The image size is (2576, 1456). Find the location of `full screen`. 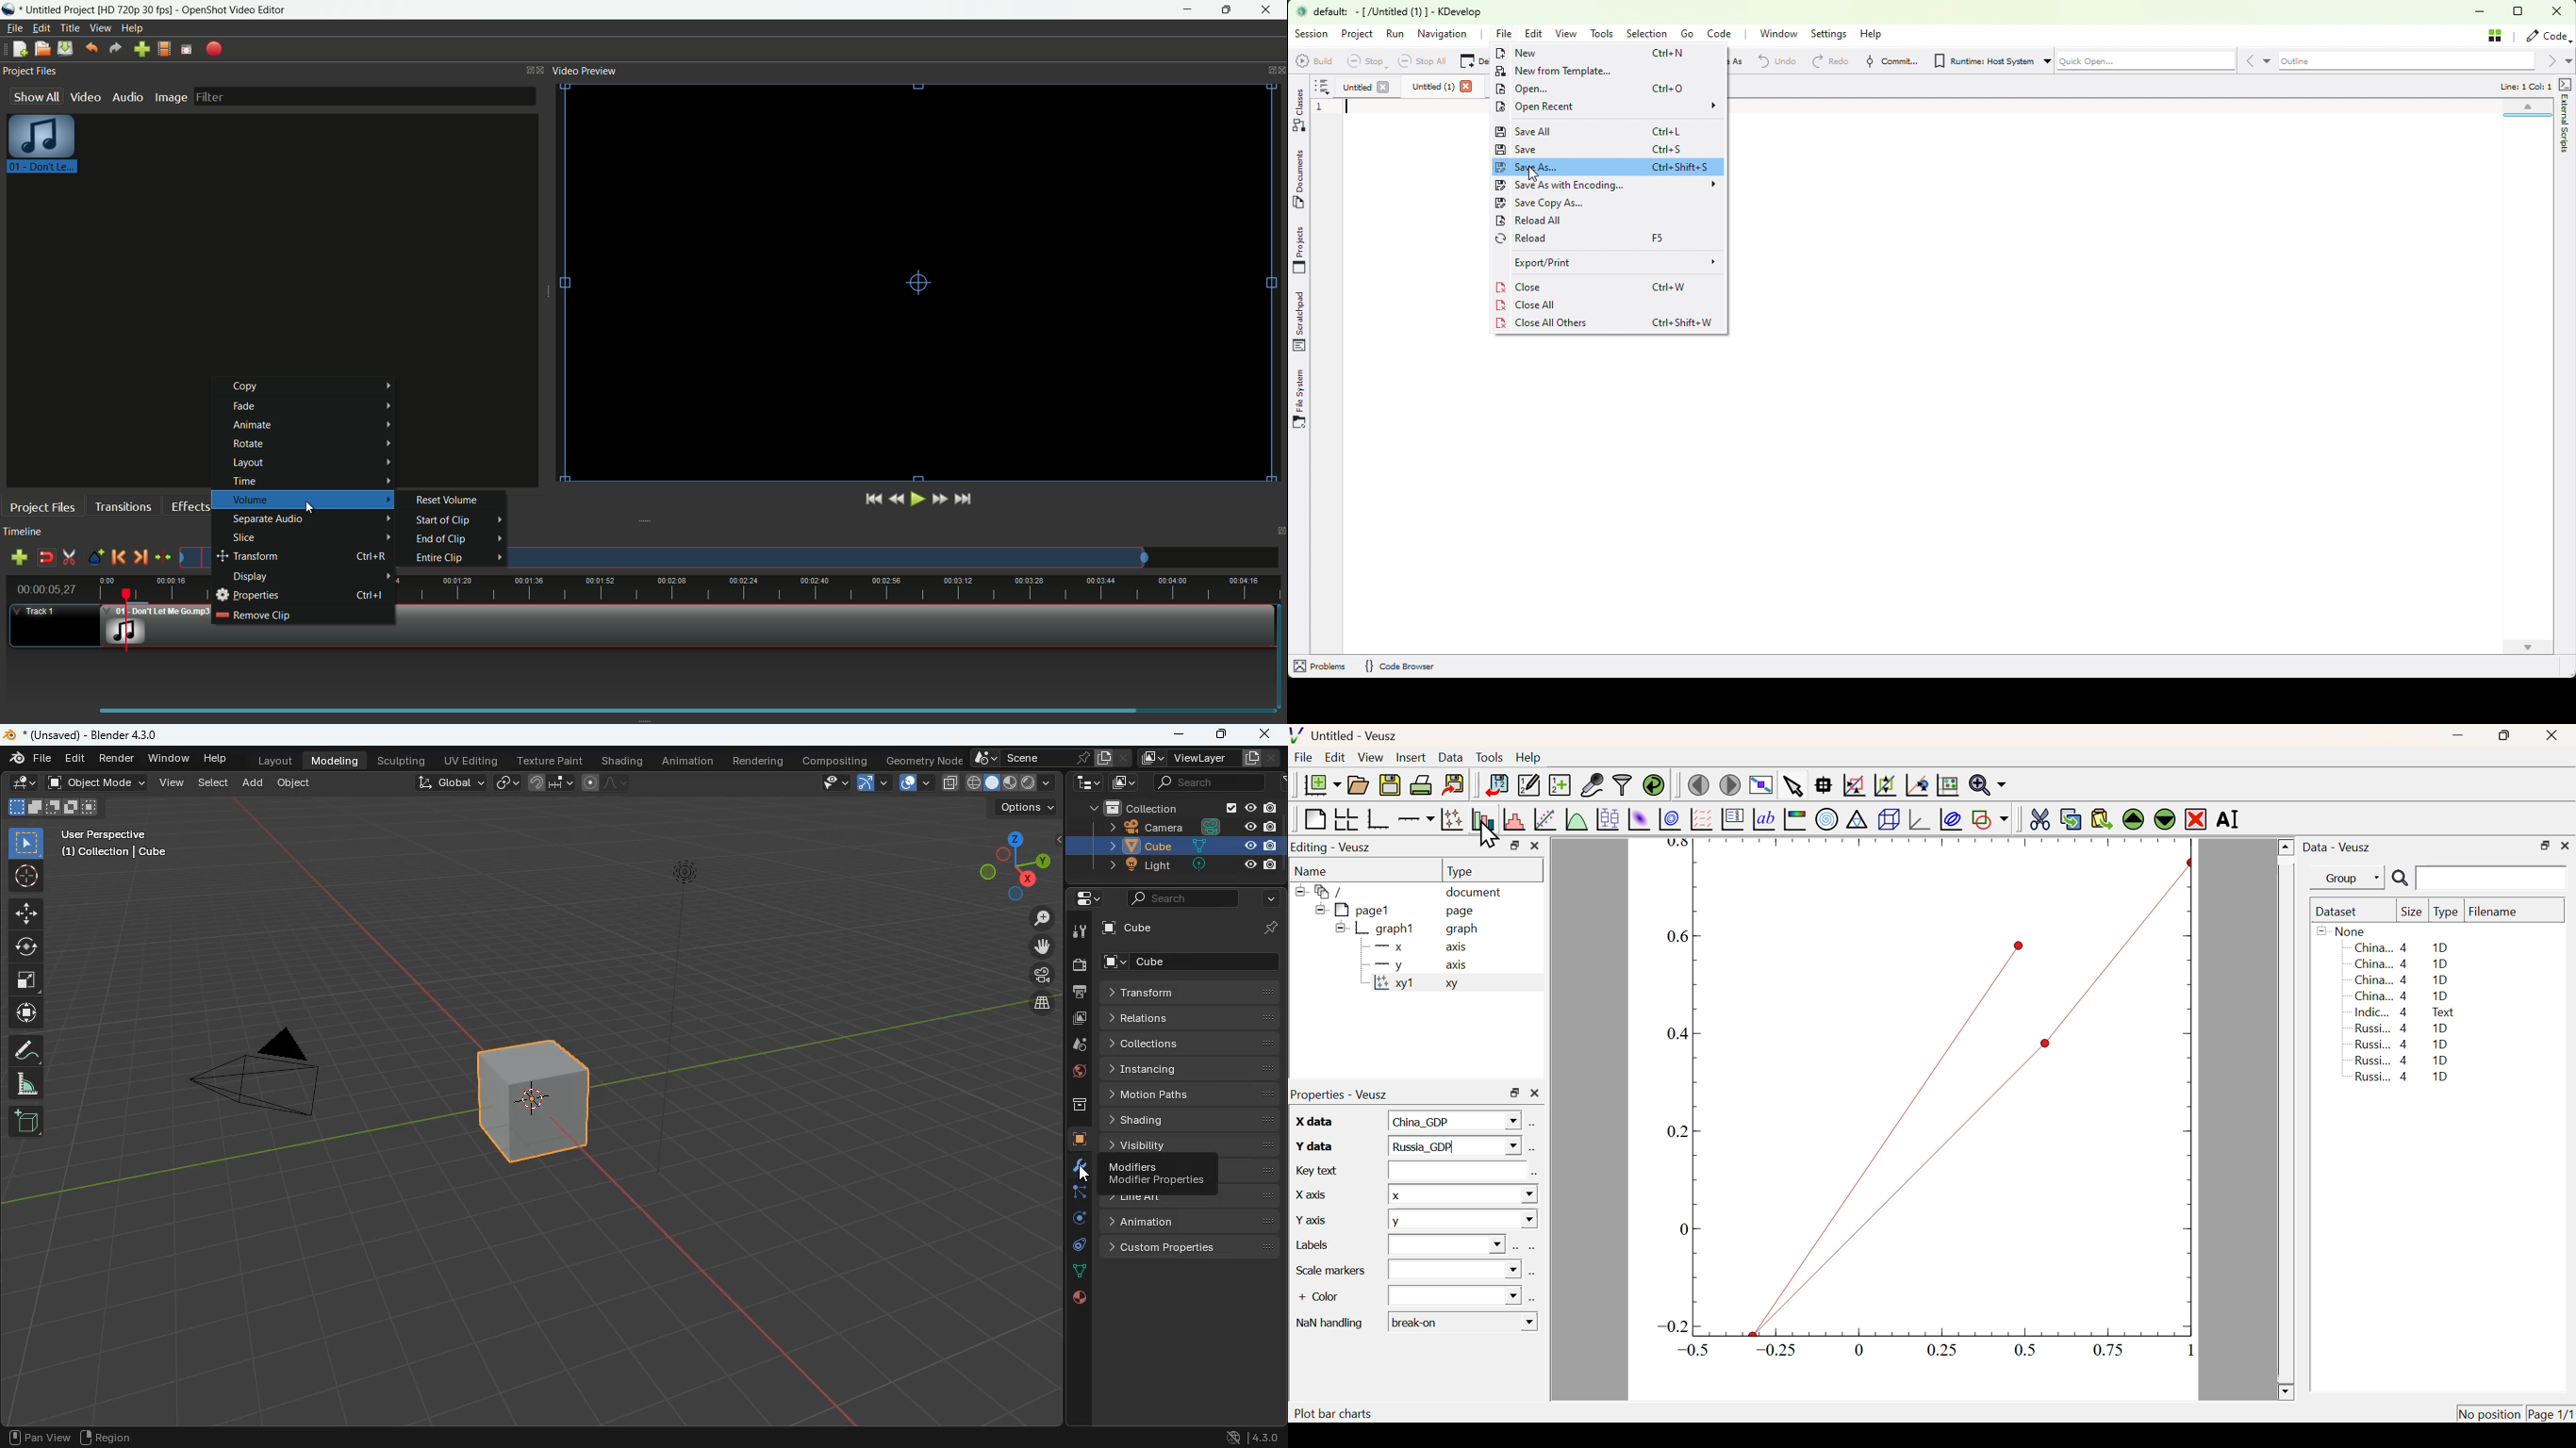

full screen is located at coordinates (26, 982).